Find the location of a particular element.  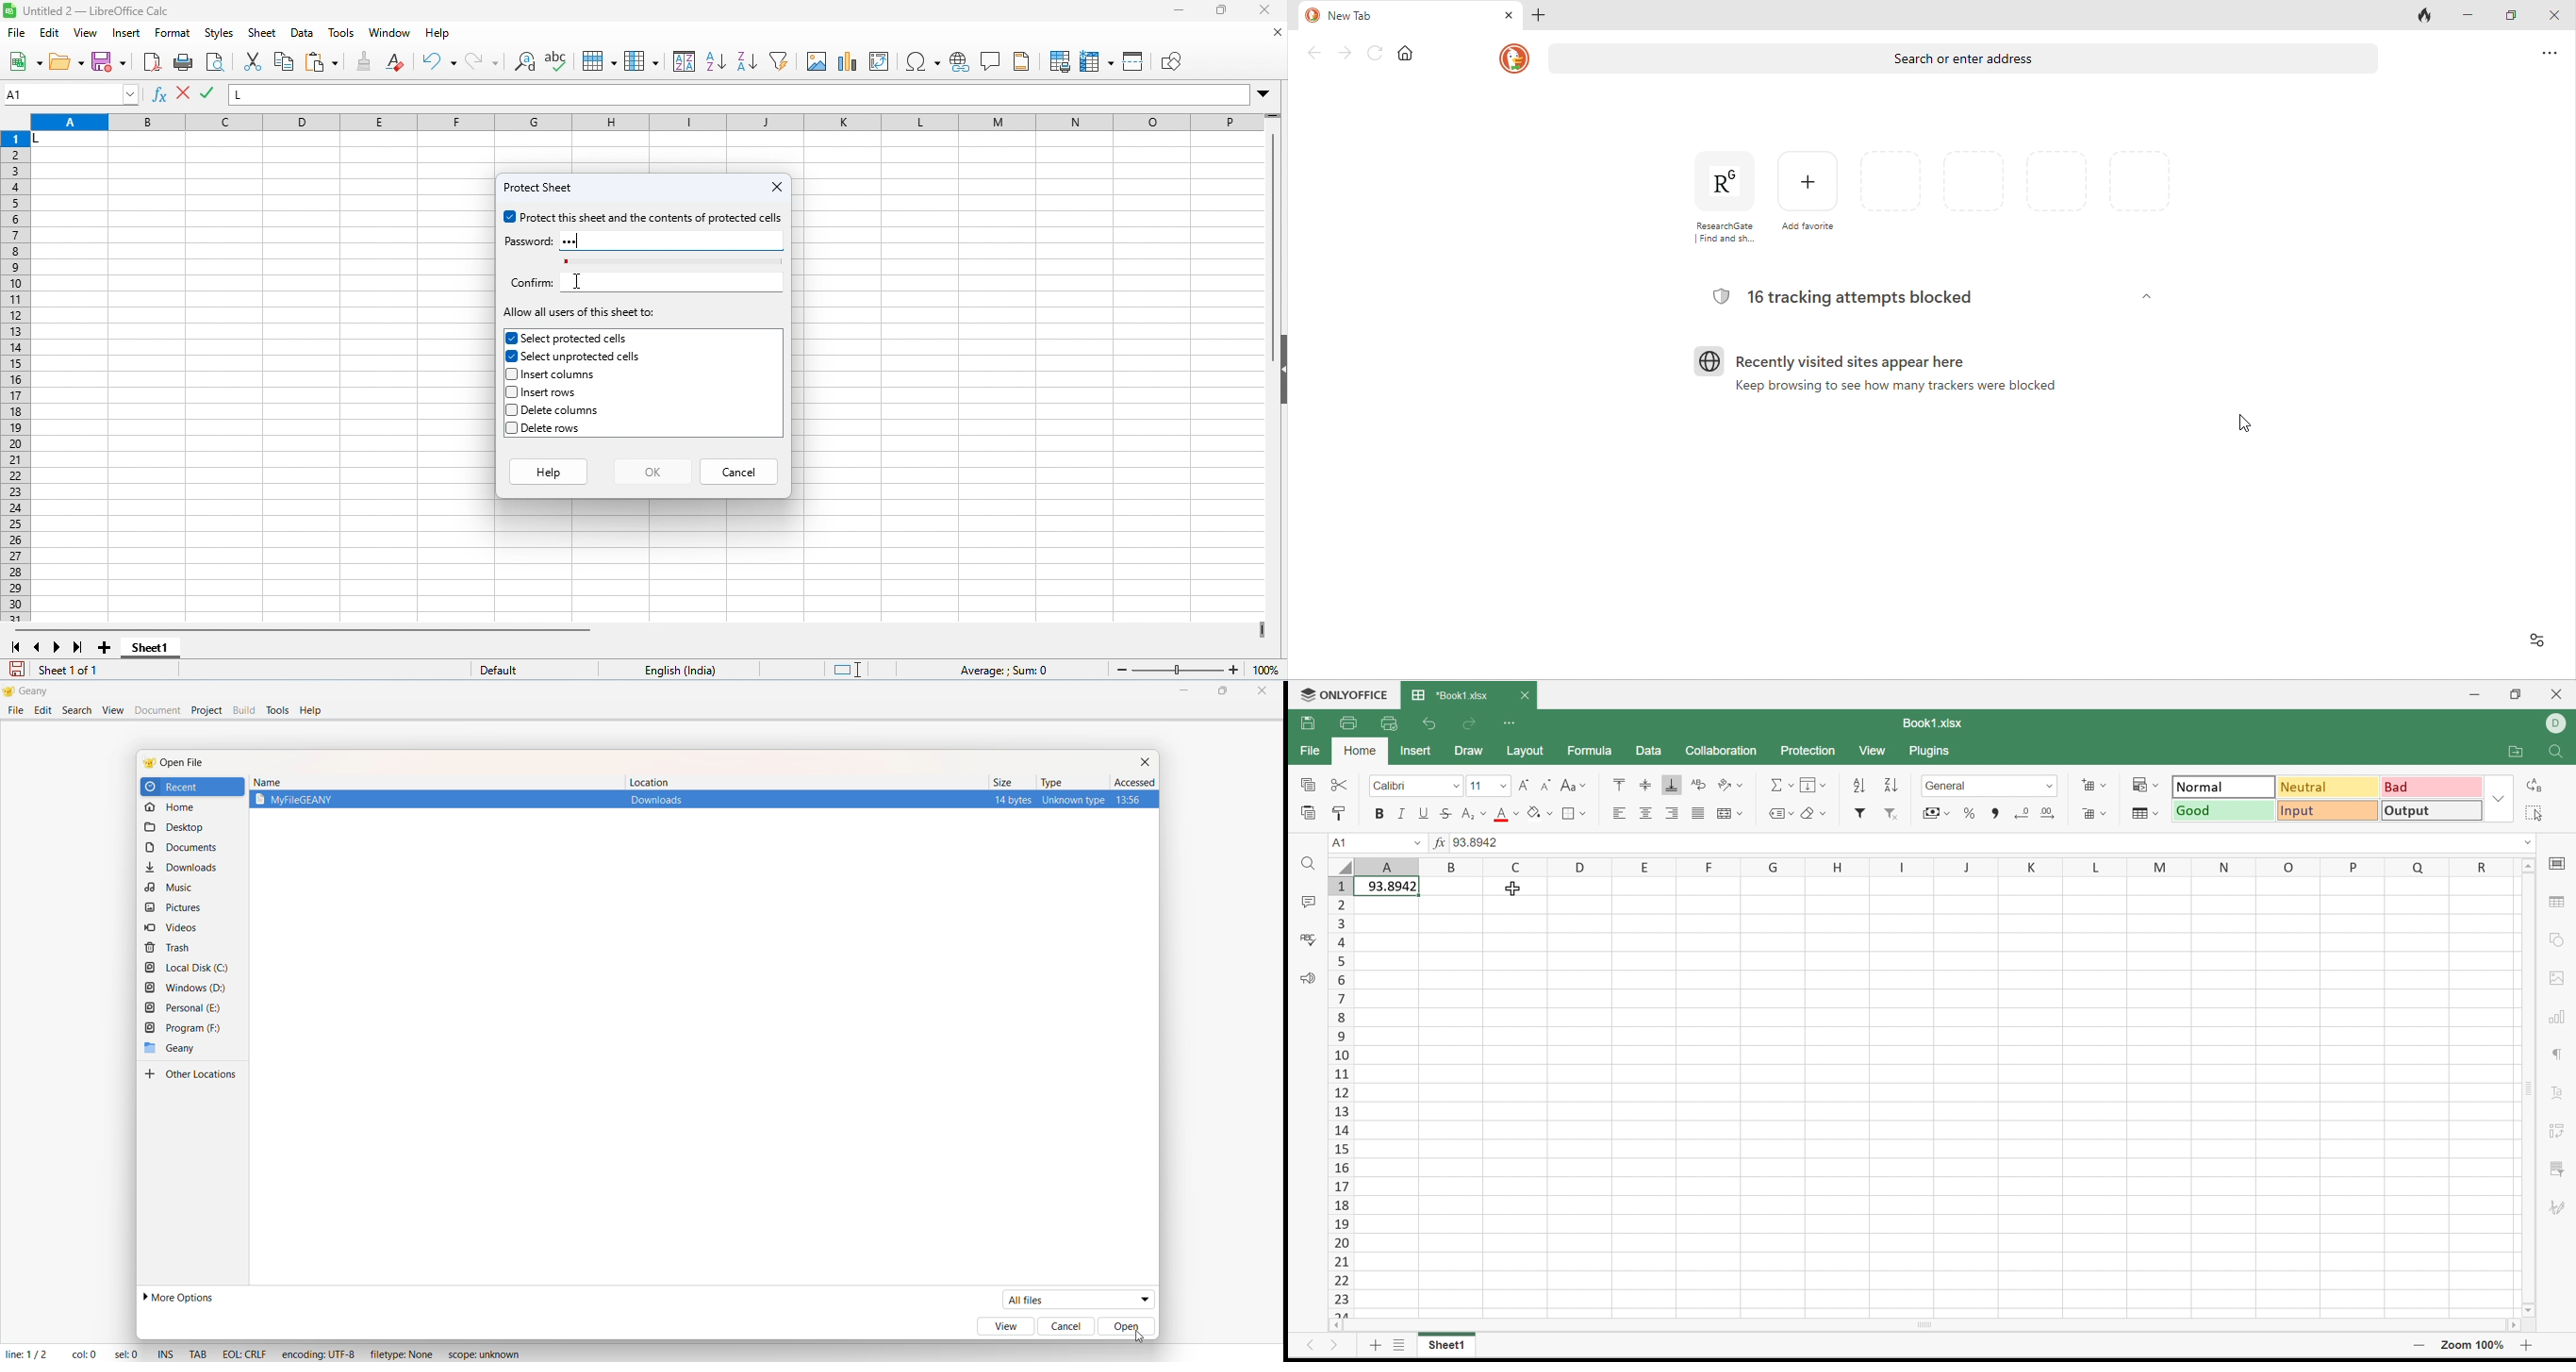

Orientation is located at coordinates (1727, 785).